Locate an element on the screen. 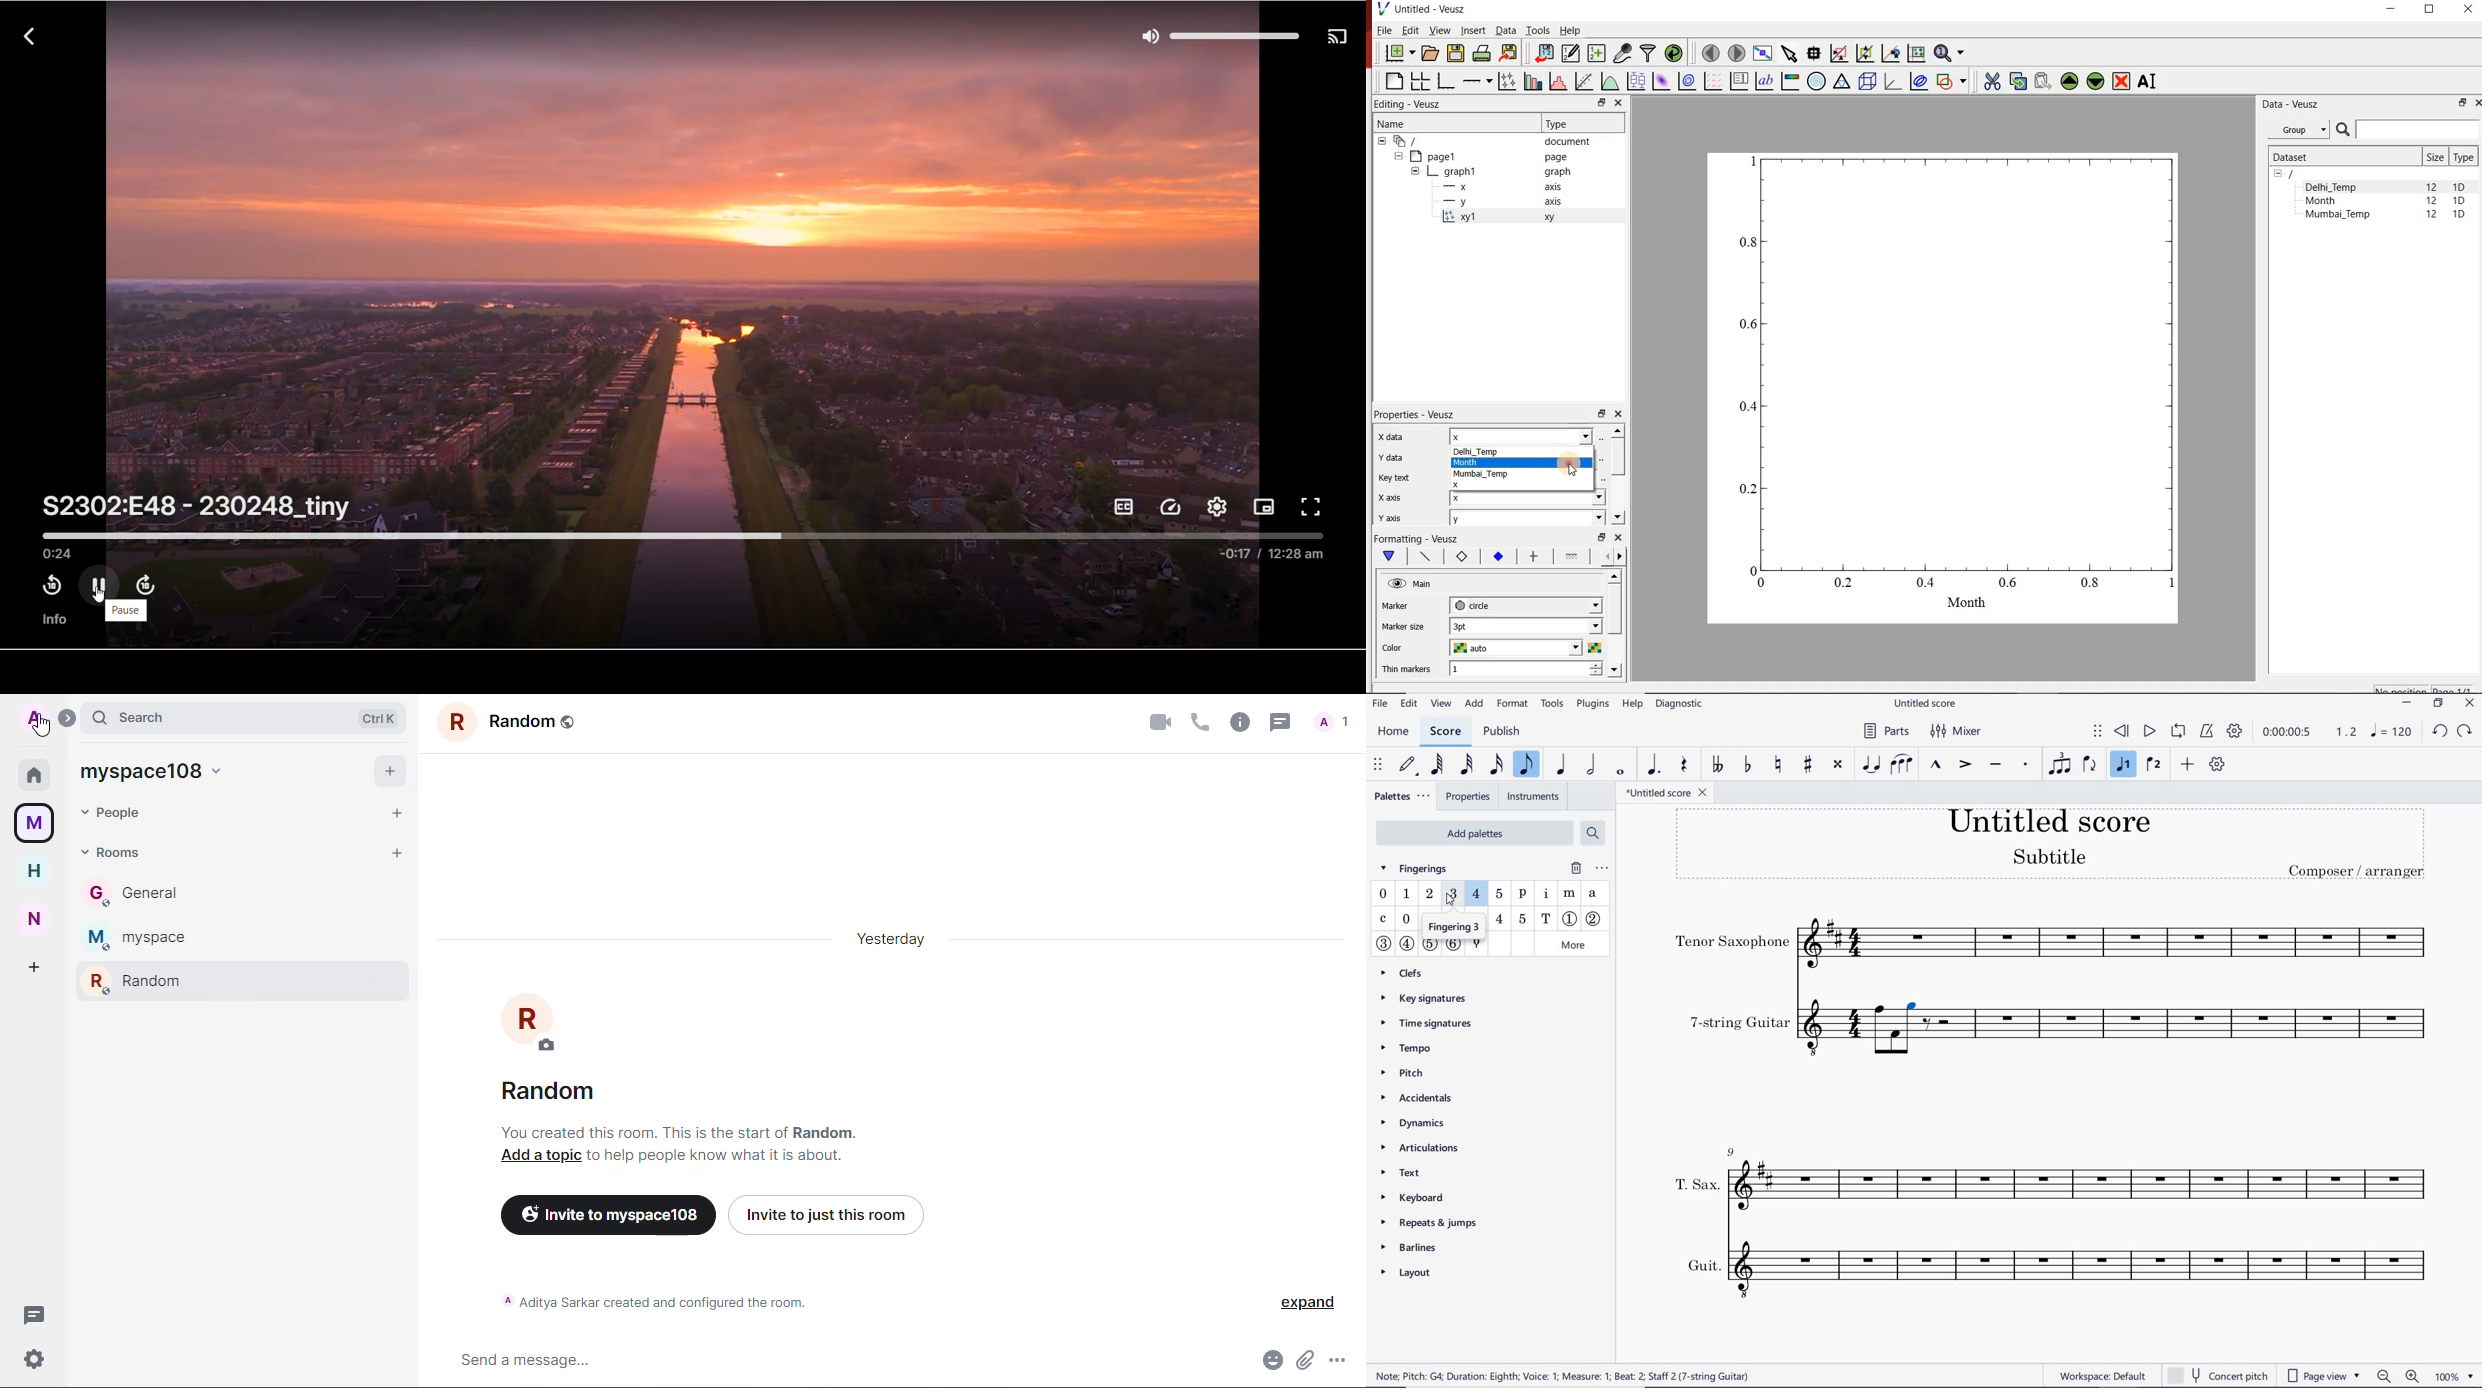 The image size is (2492, 1400). account is located at coordinates (34, 719).